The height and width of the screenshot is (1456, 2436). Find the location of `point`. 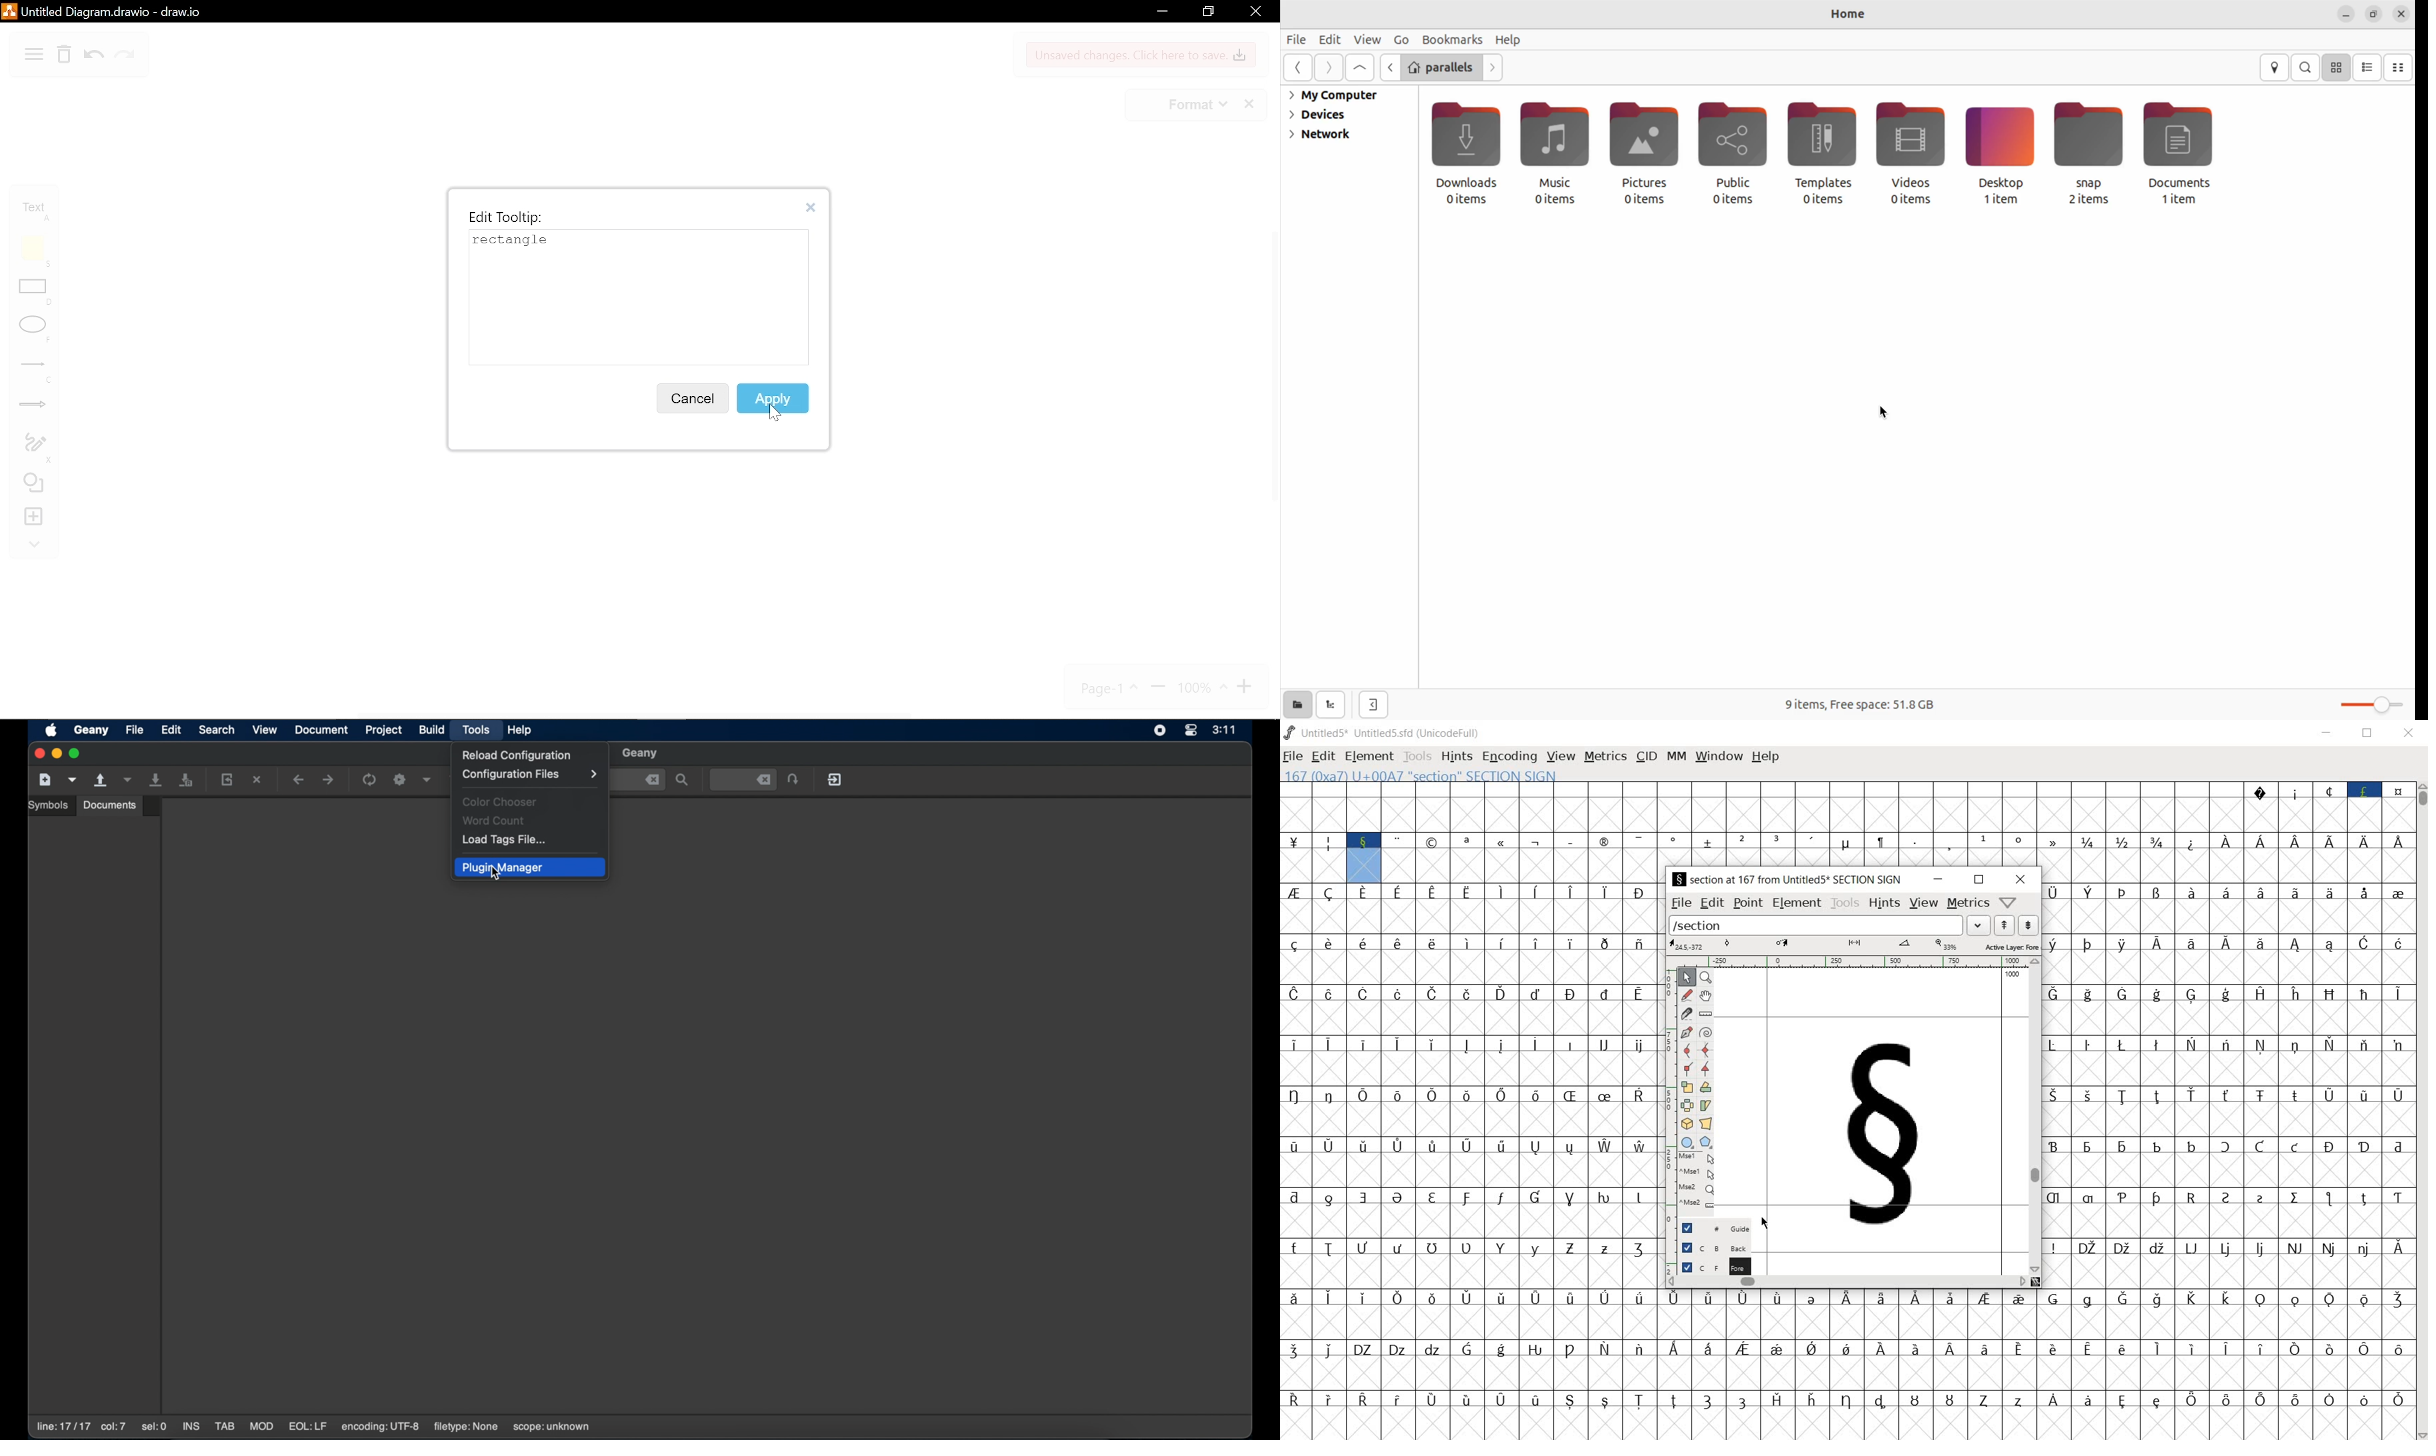

point is located at coordinates (1747, 902).